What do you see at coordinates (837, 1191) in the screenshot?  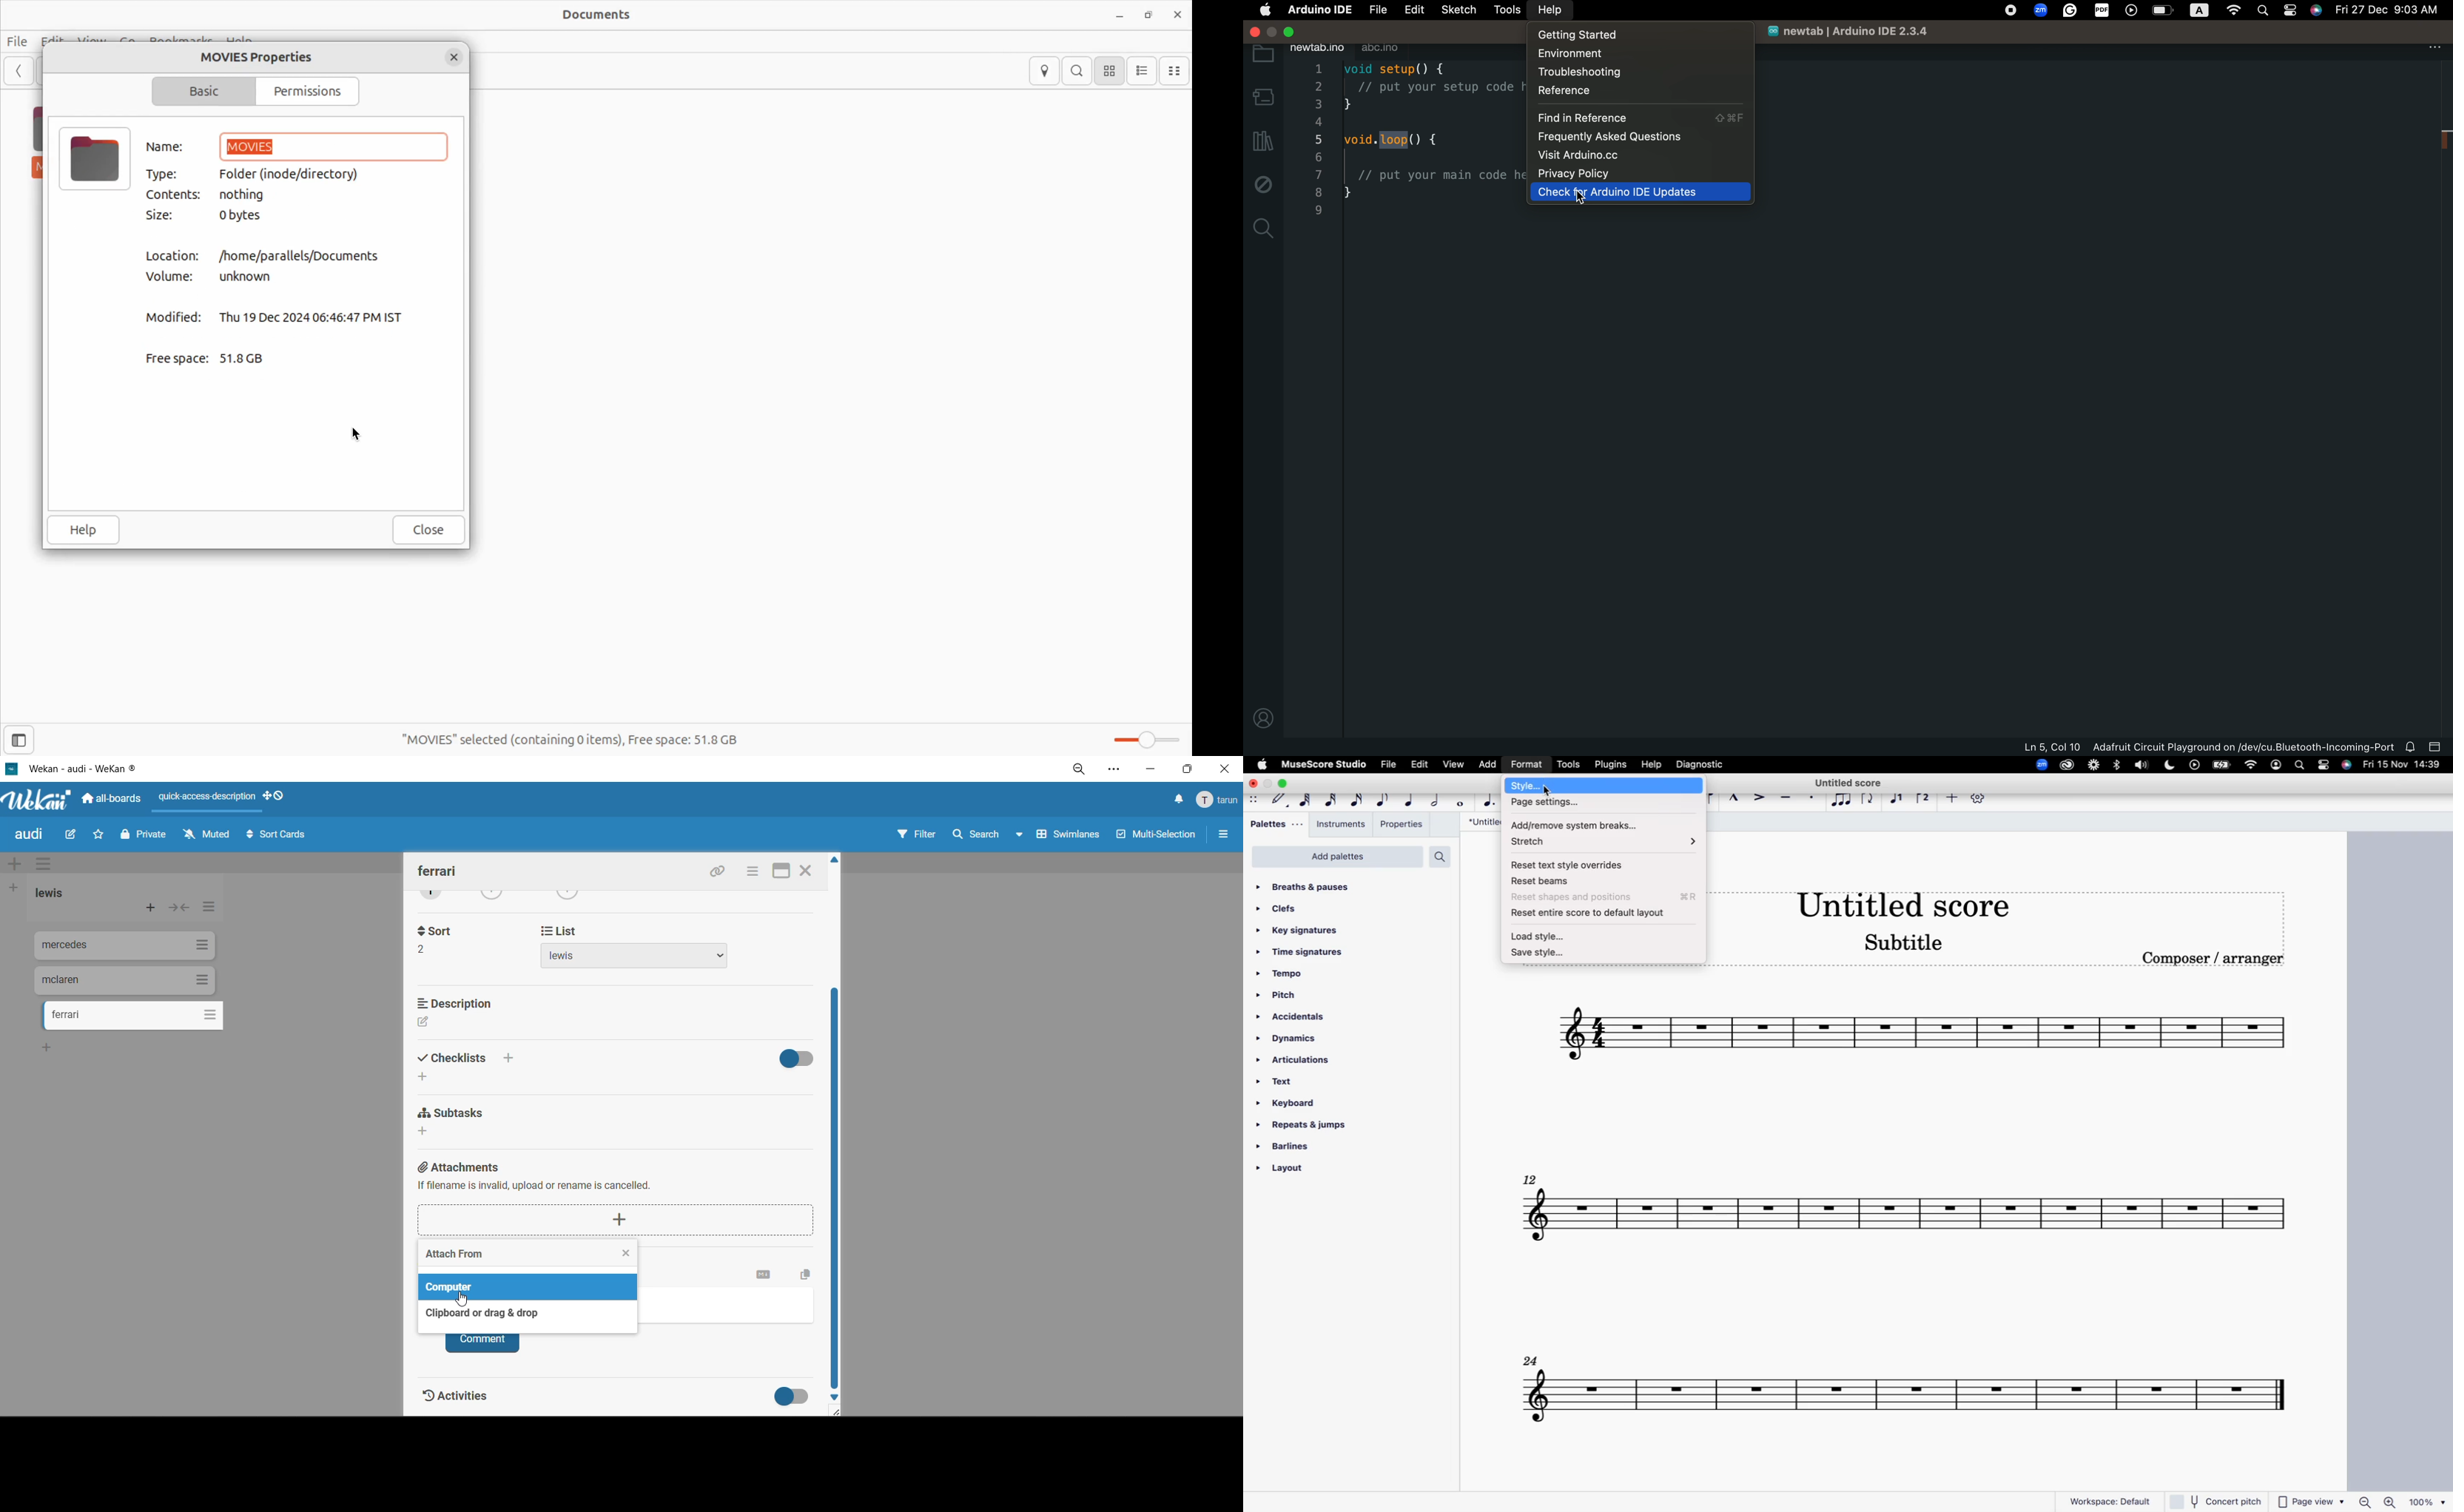 I see `vertical scroll bar` at bounding box center [837, 1191].